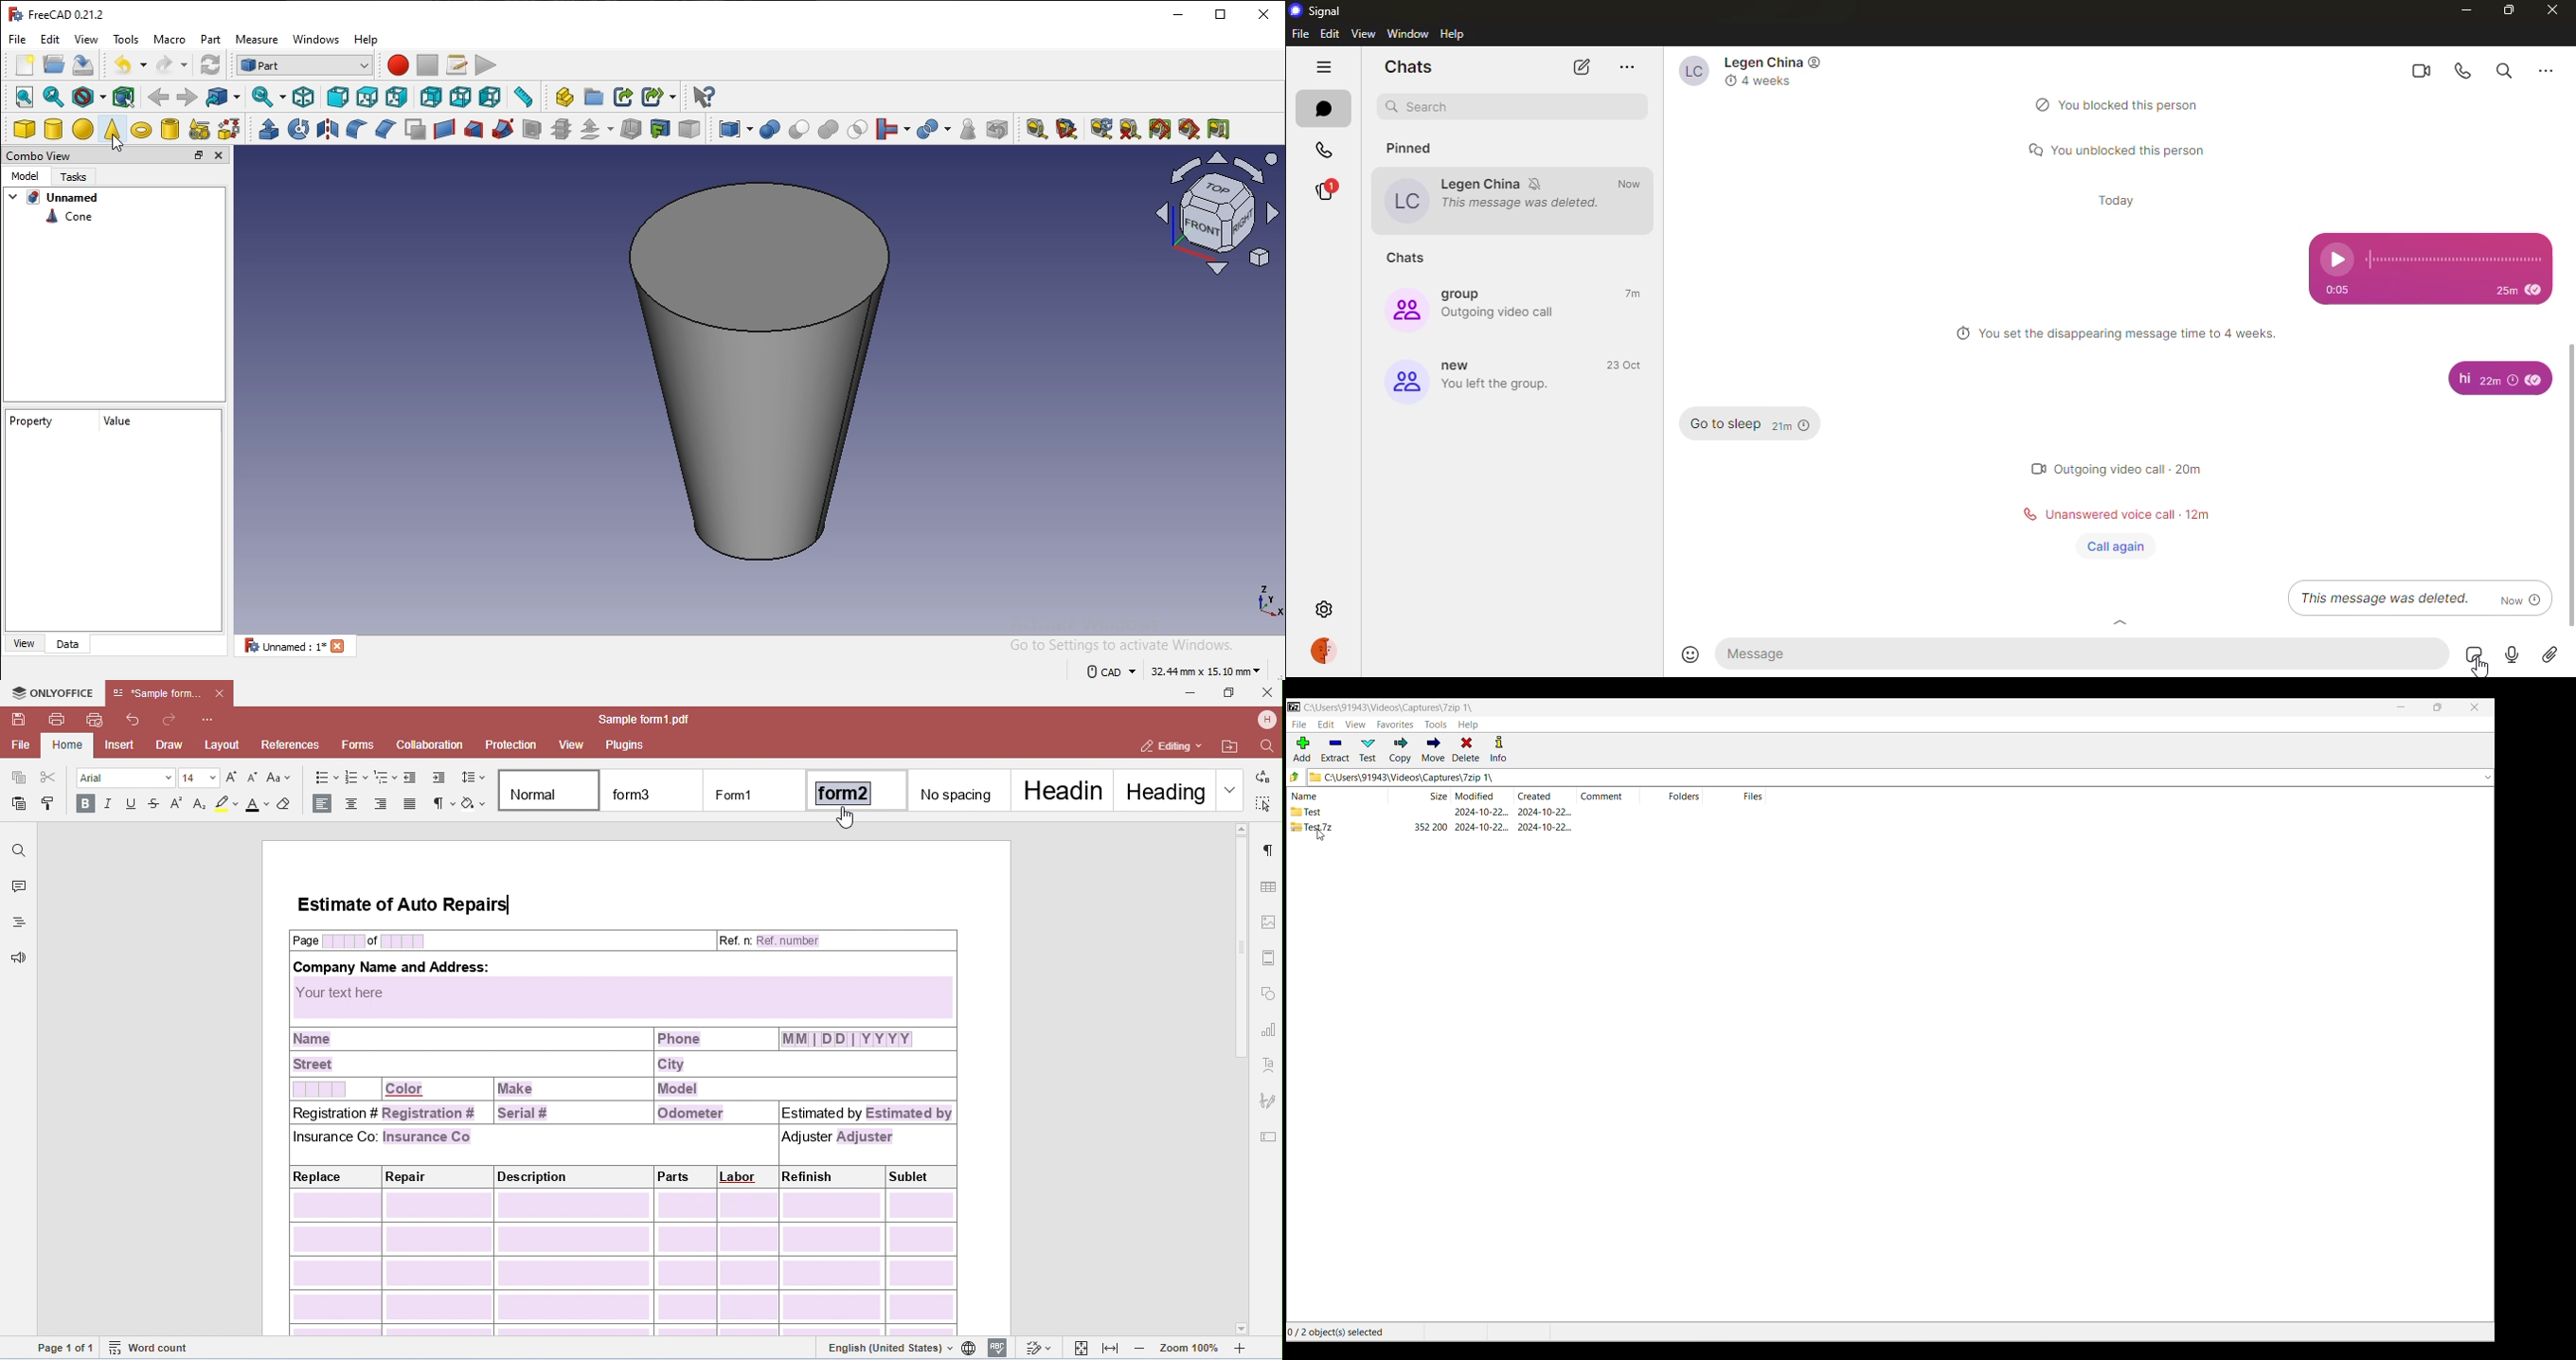  What do you see at coordinates (1791, 427) in the screenshot?
I see `time` at bounding box center [1791, 427].